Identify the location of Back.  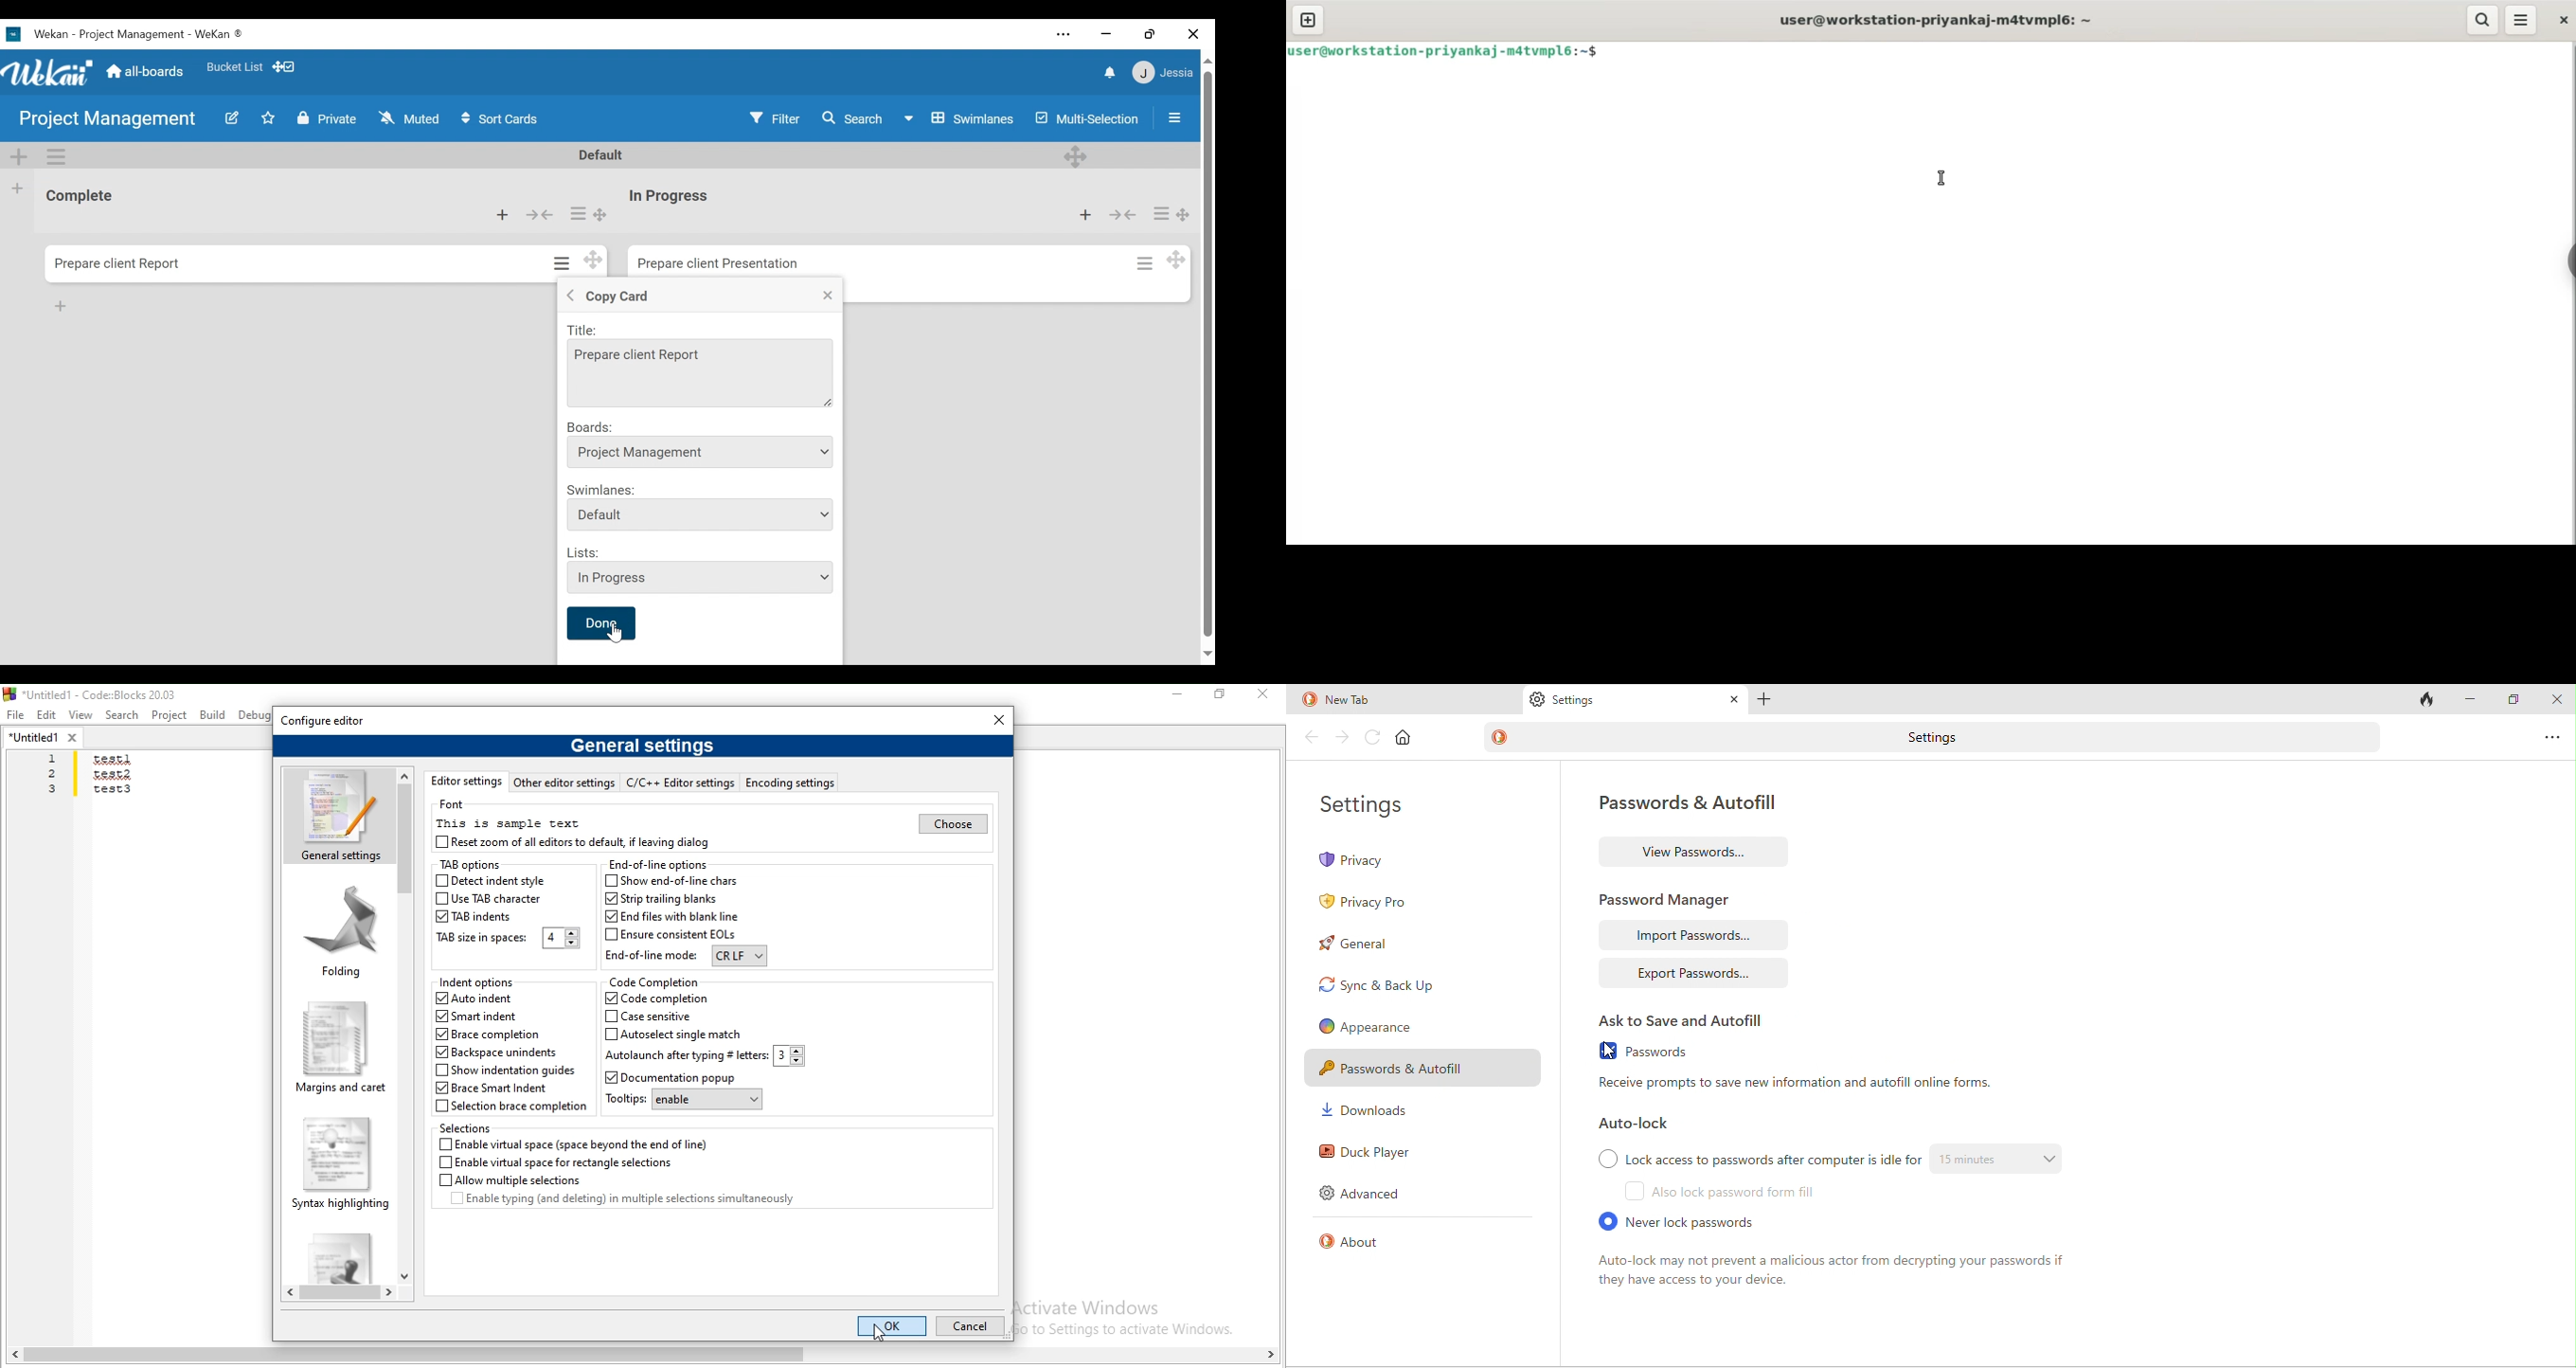
(569, 294).